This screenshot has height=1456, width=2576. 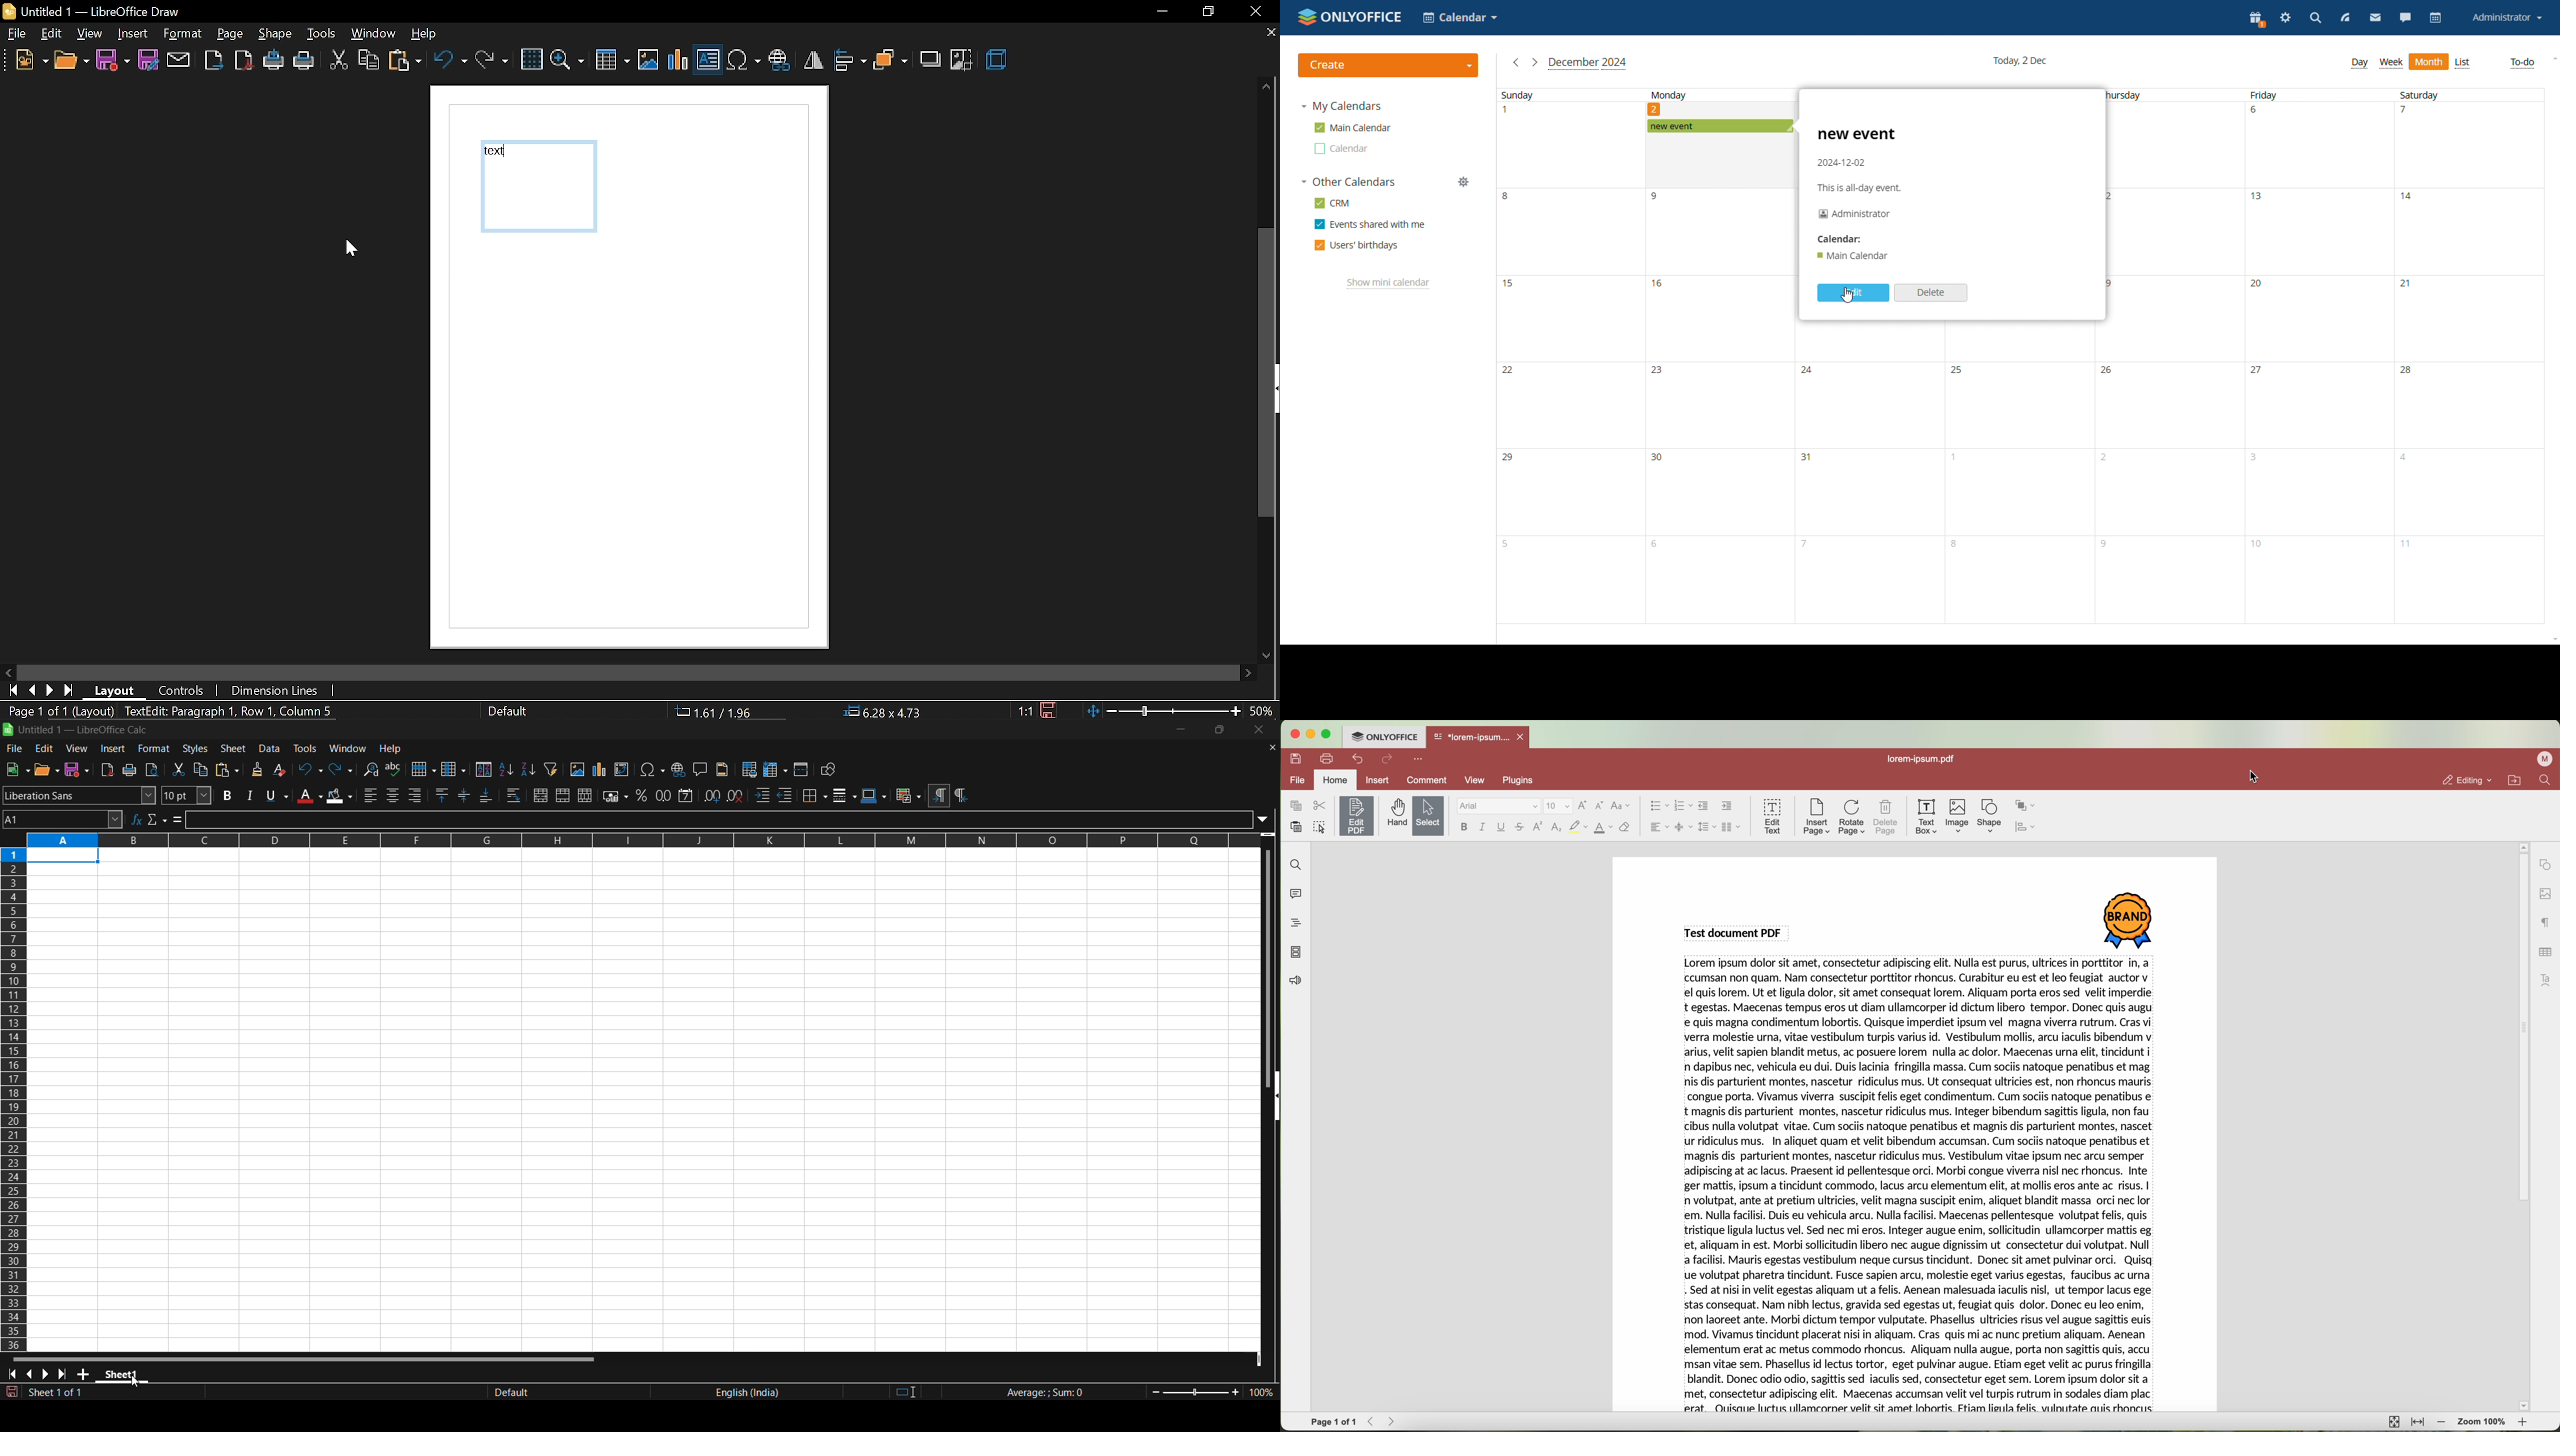 I want to click on file, so click(x=18, y=36).